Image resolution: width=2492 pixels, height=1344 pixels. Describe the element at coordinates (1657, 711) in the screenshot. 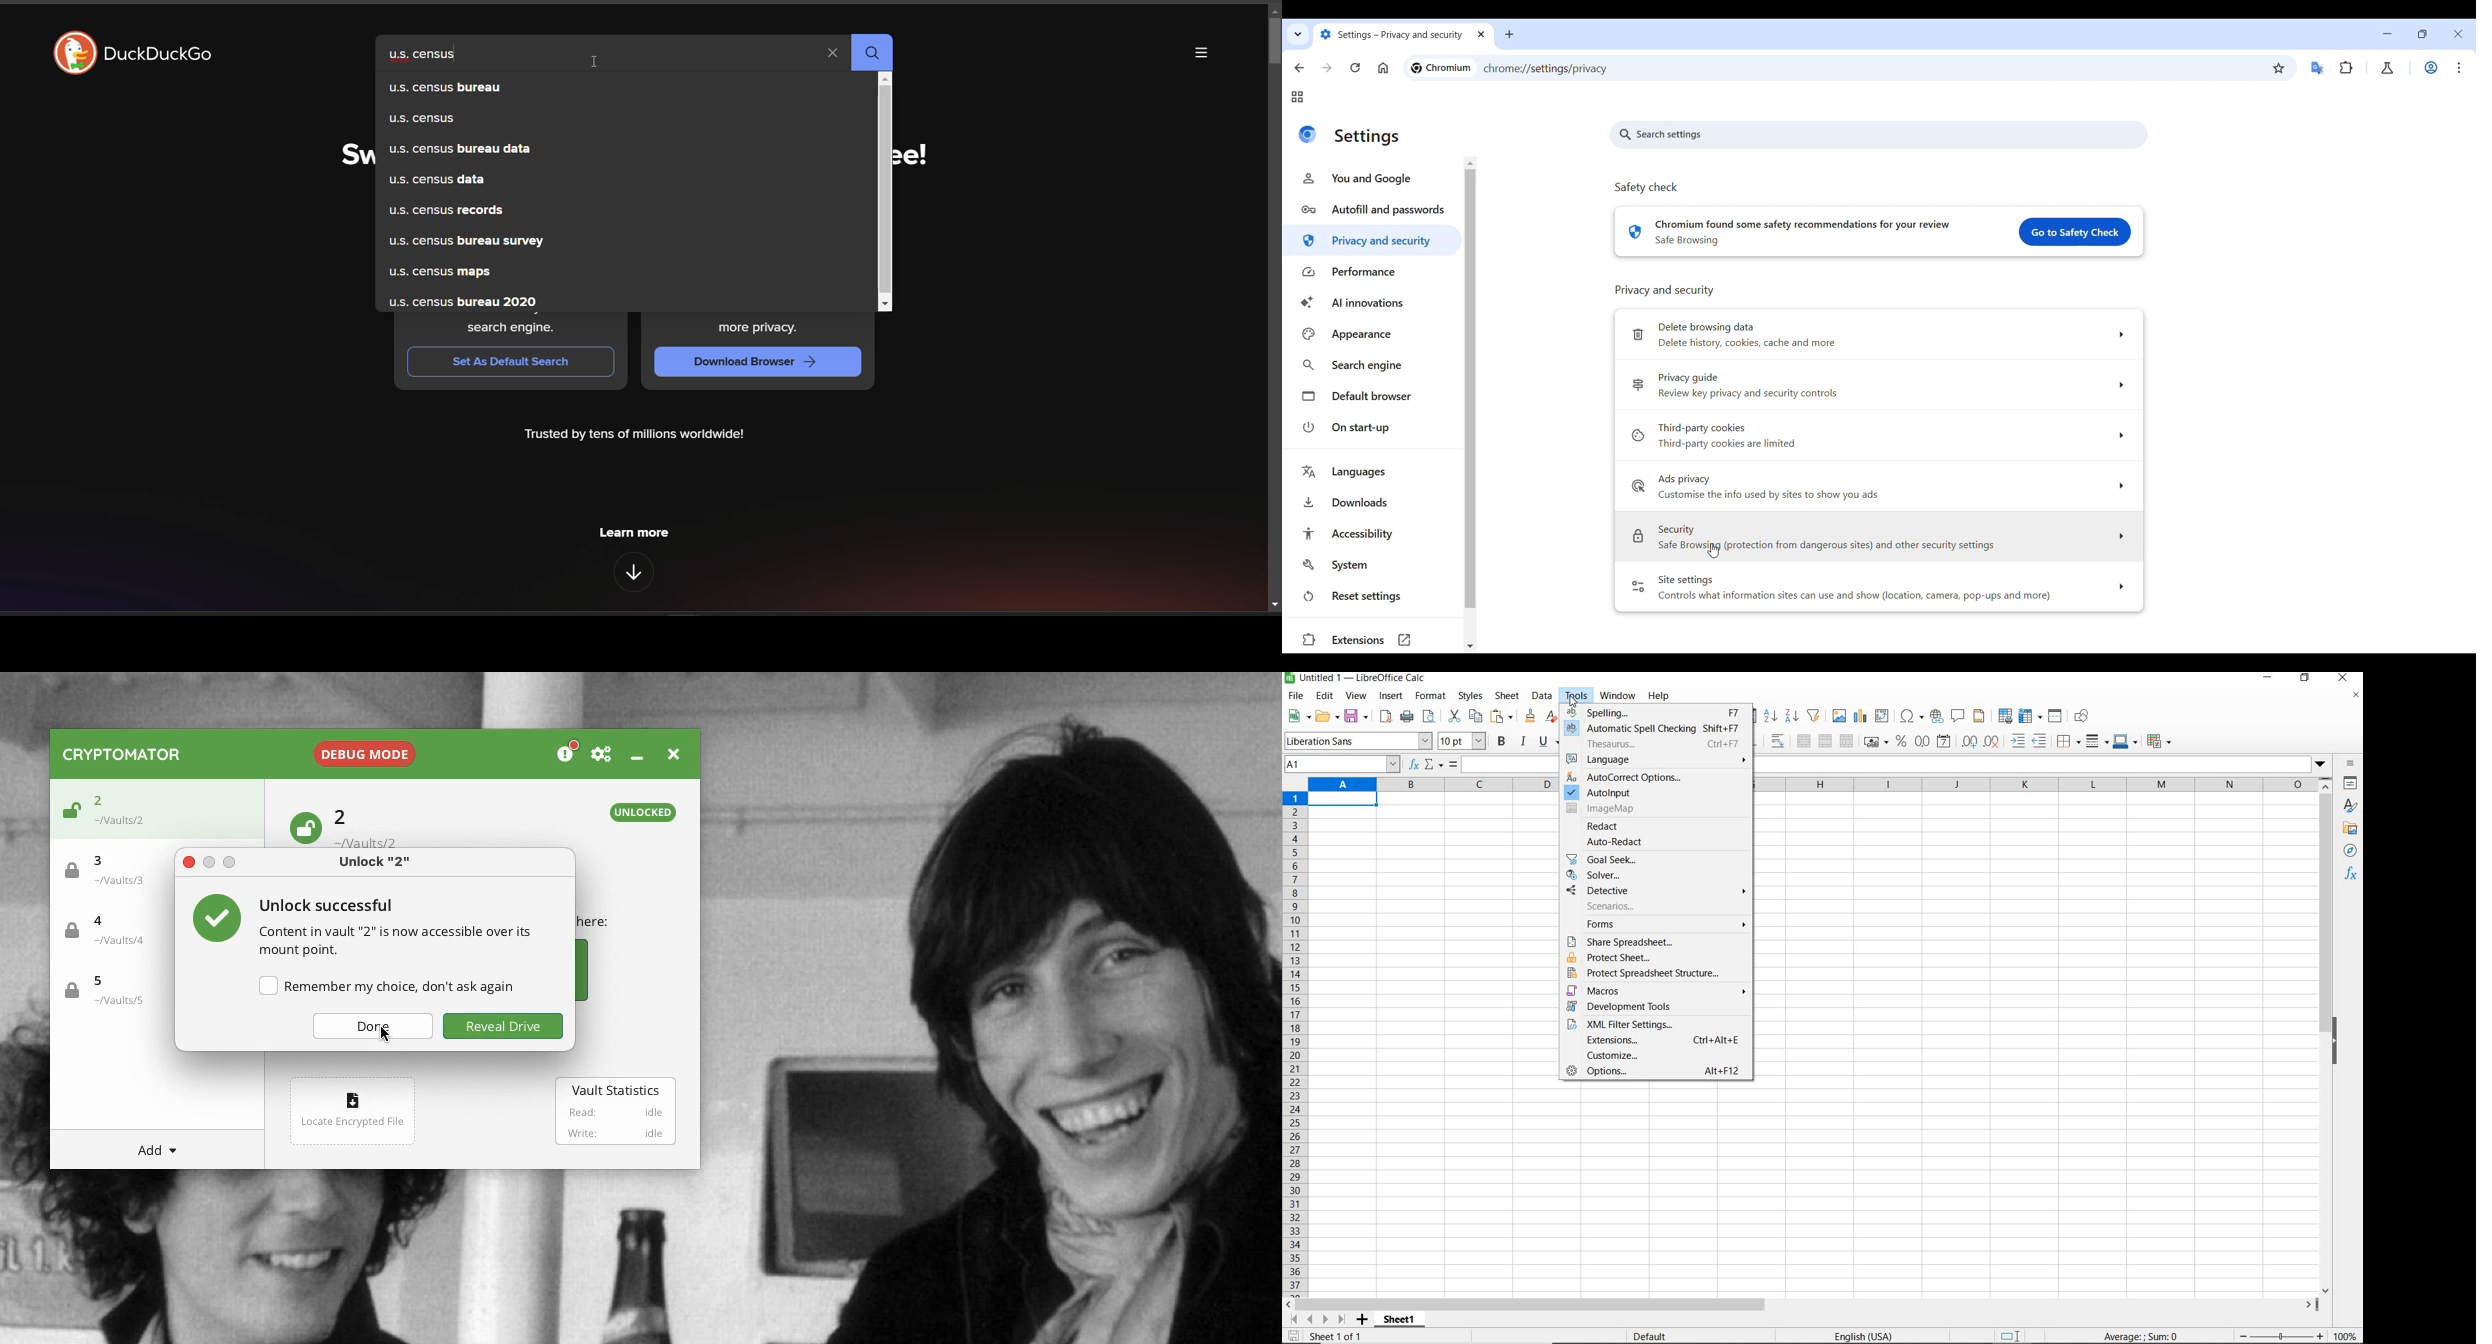

I see `spelling` at that location.